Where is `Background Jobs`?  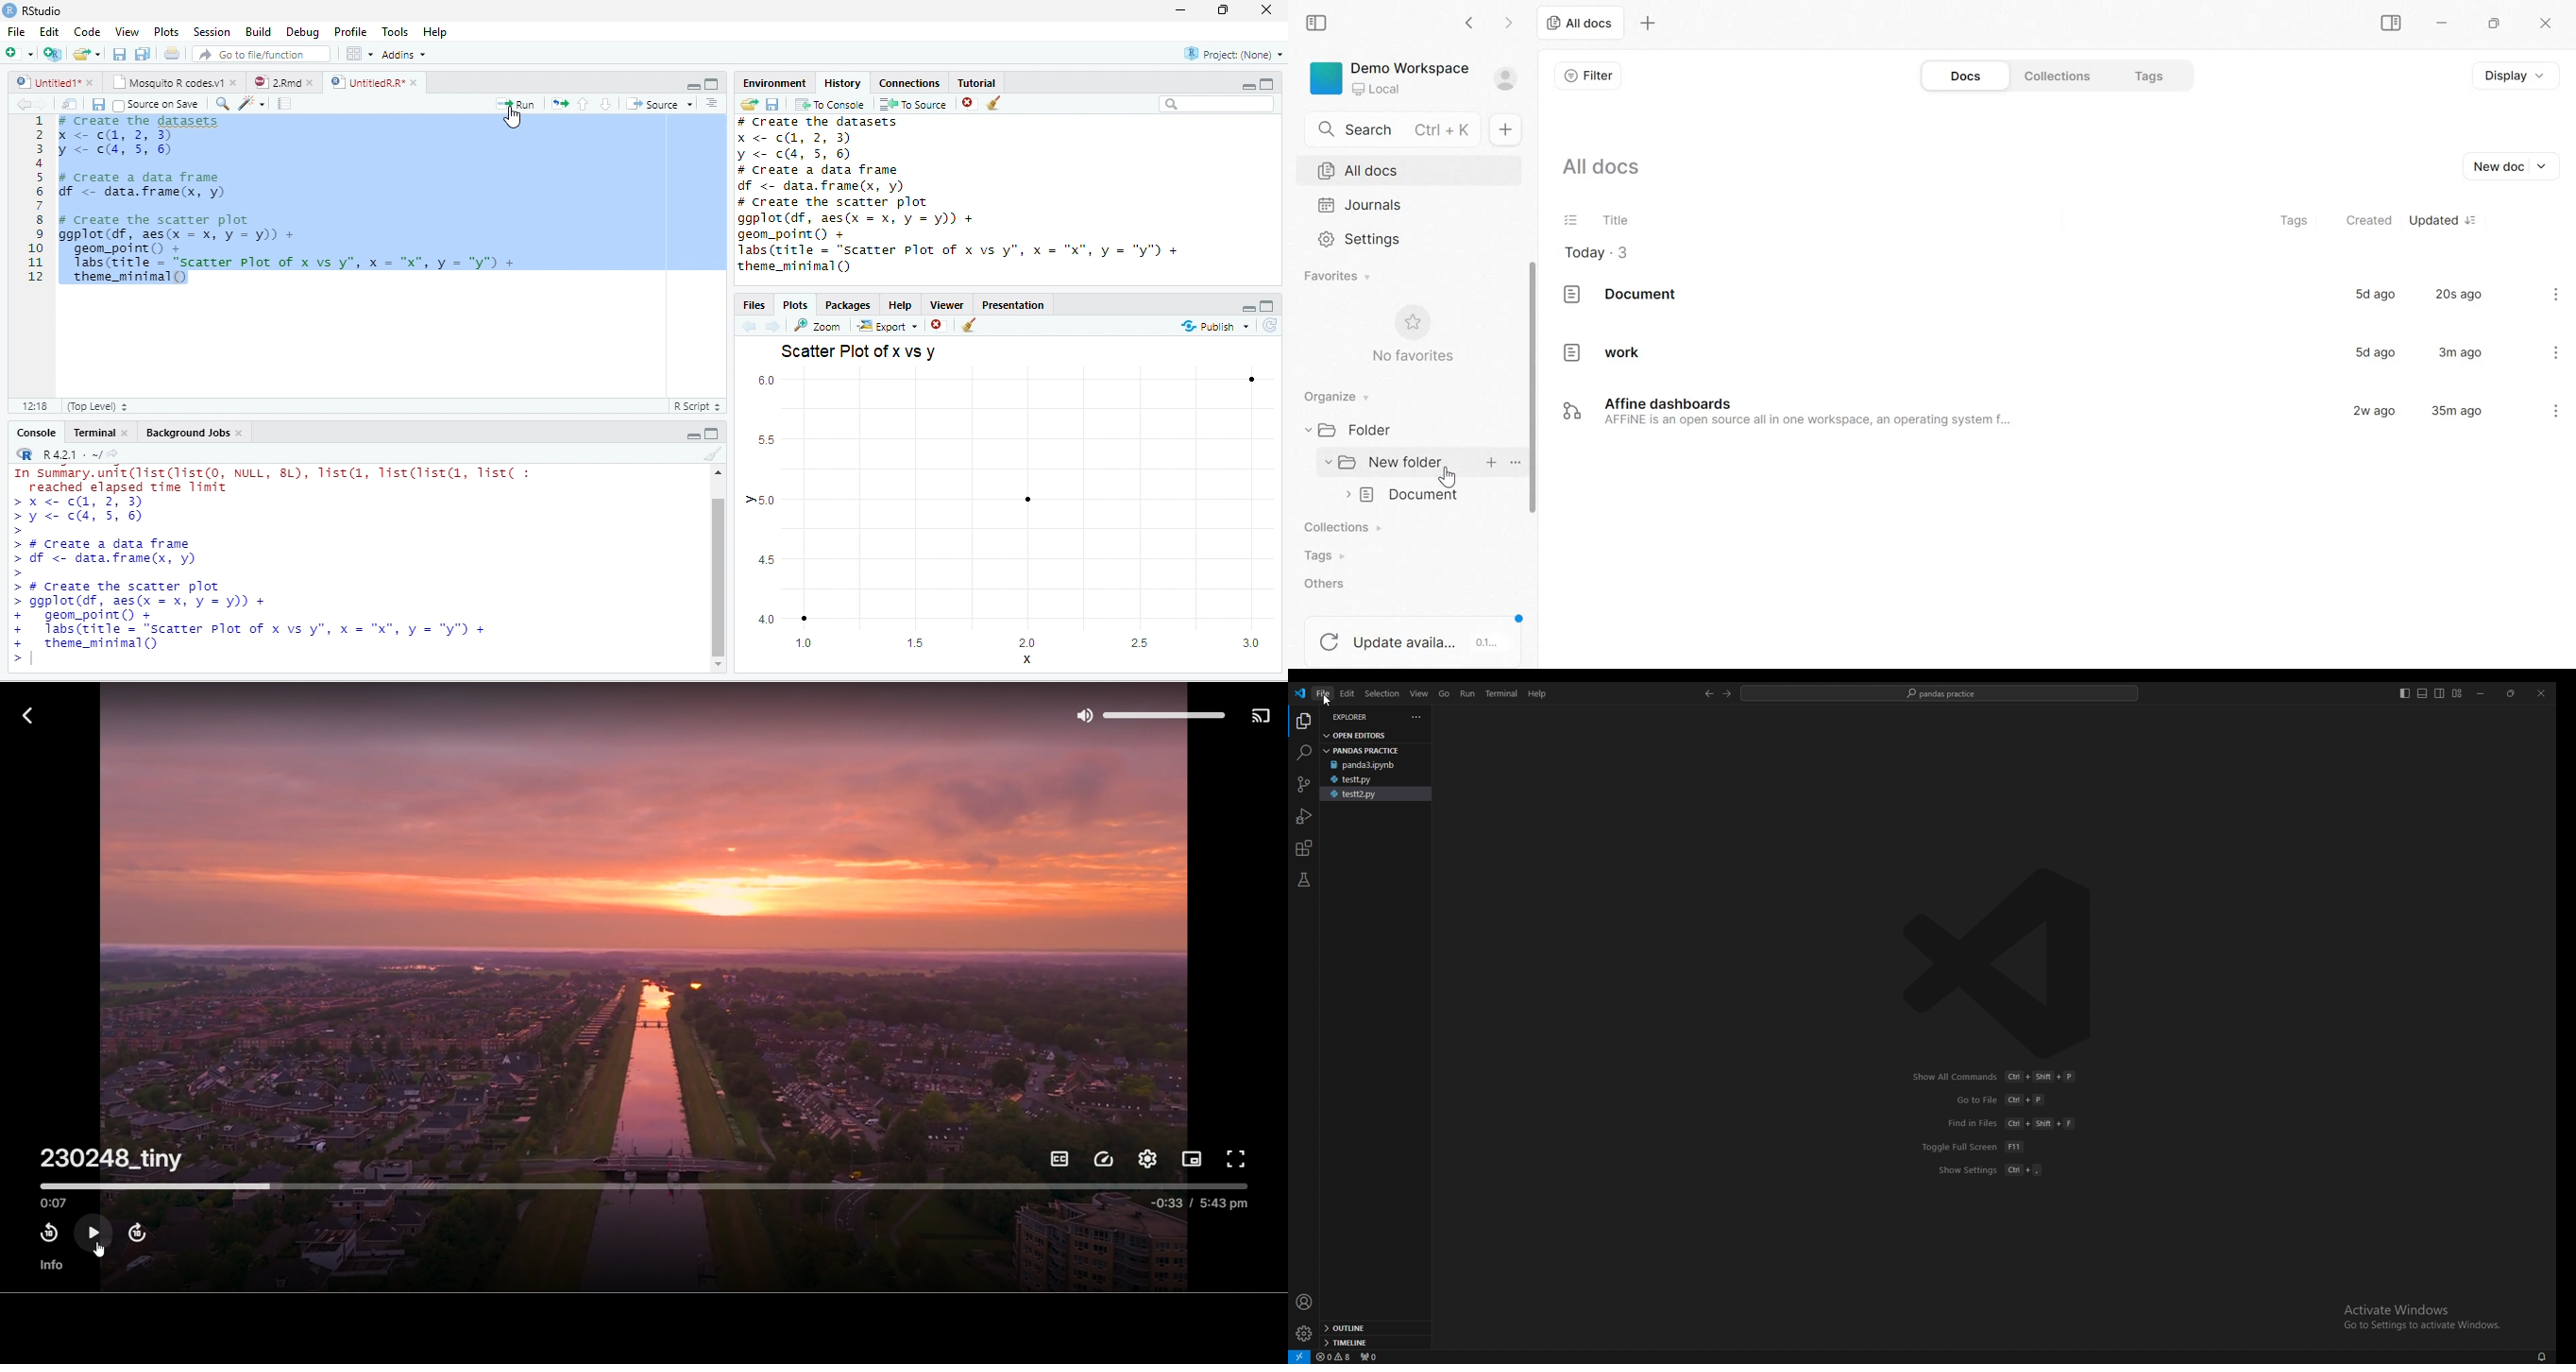
Background Jobs is located at coordinates (186, 434).